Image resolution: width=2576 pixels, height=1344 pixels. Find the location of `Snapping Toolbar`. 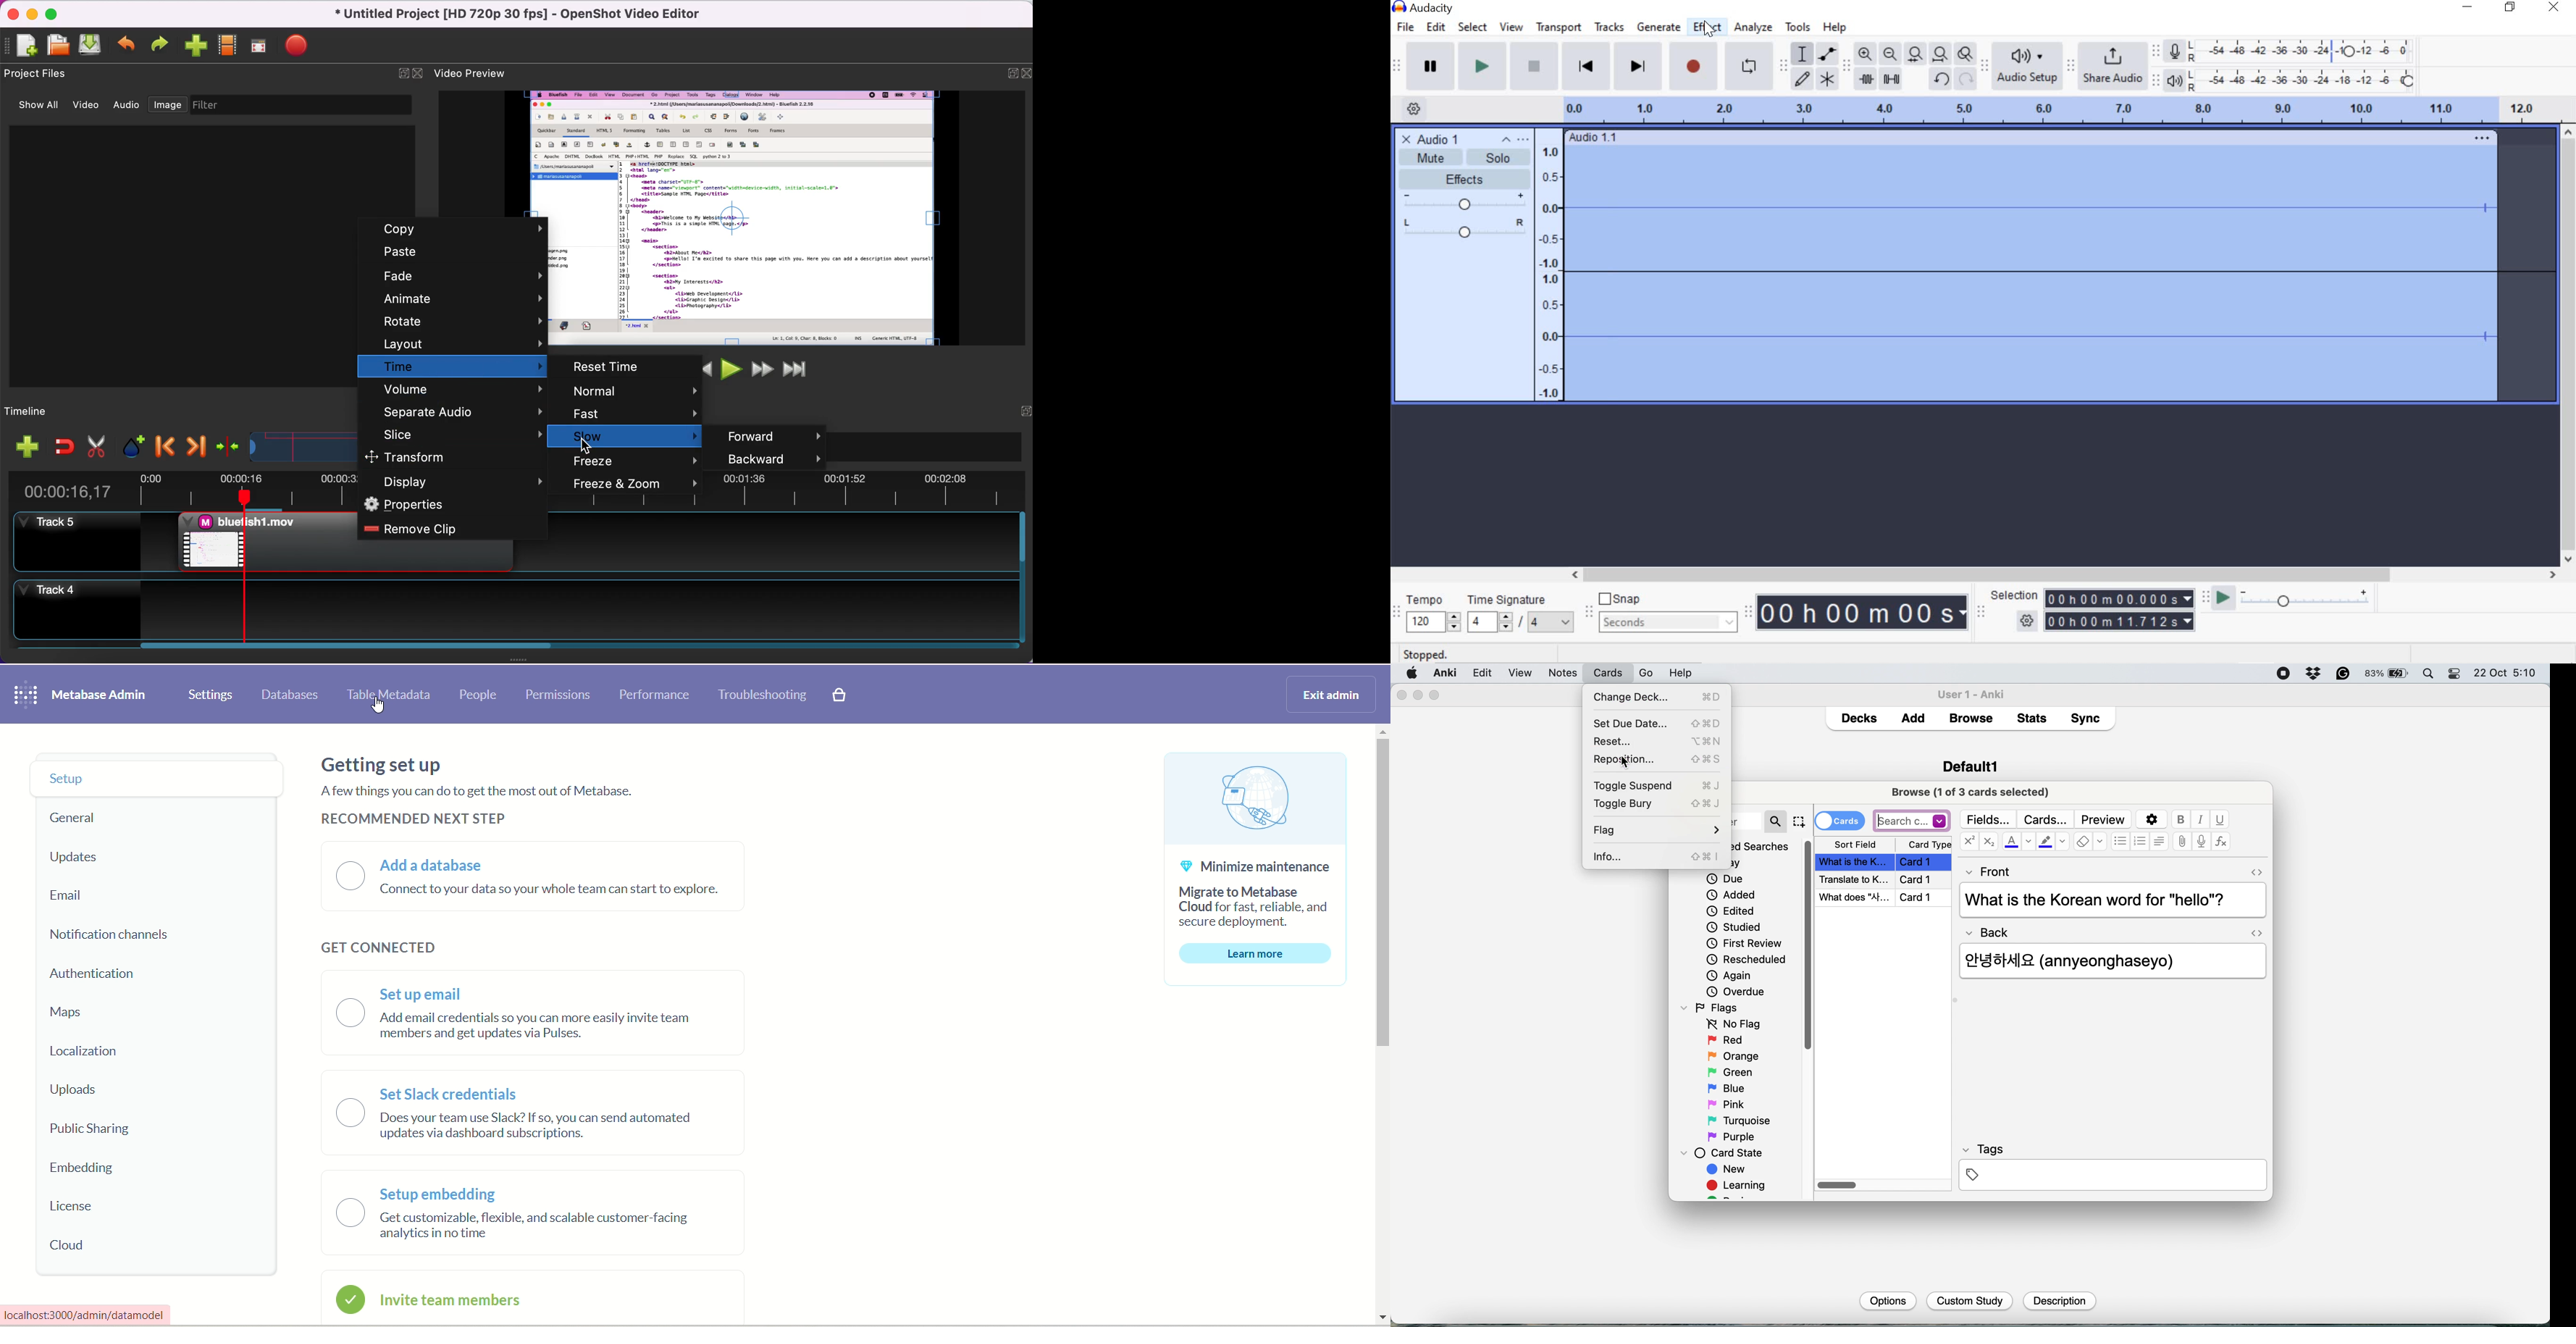

Snapping Toolbar is located at coordinates (1591, 613).